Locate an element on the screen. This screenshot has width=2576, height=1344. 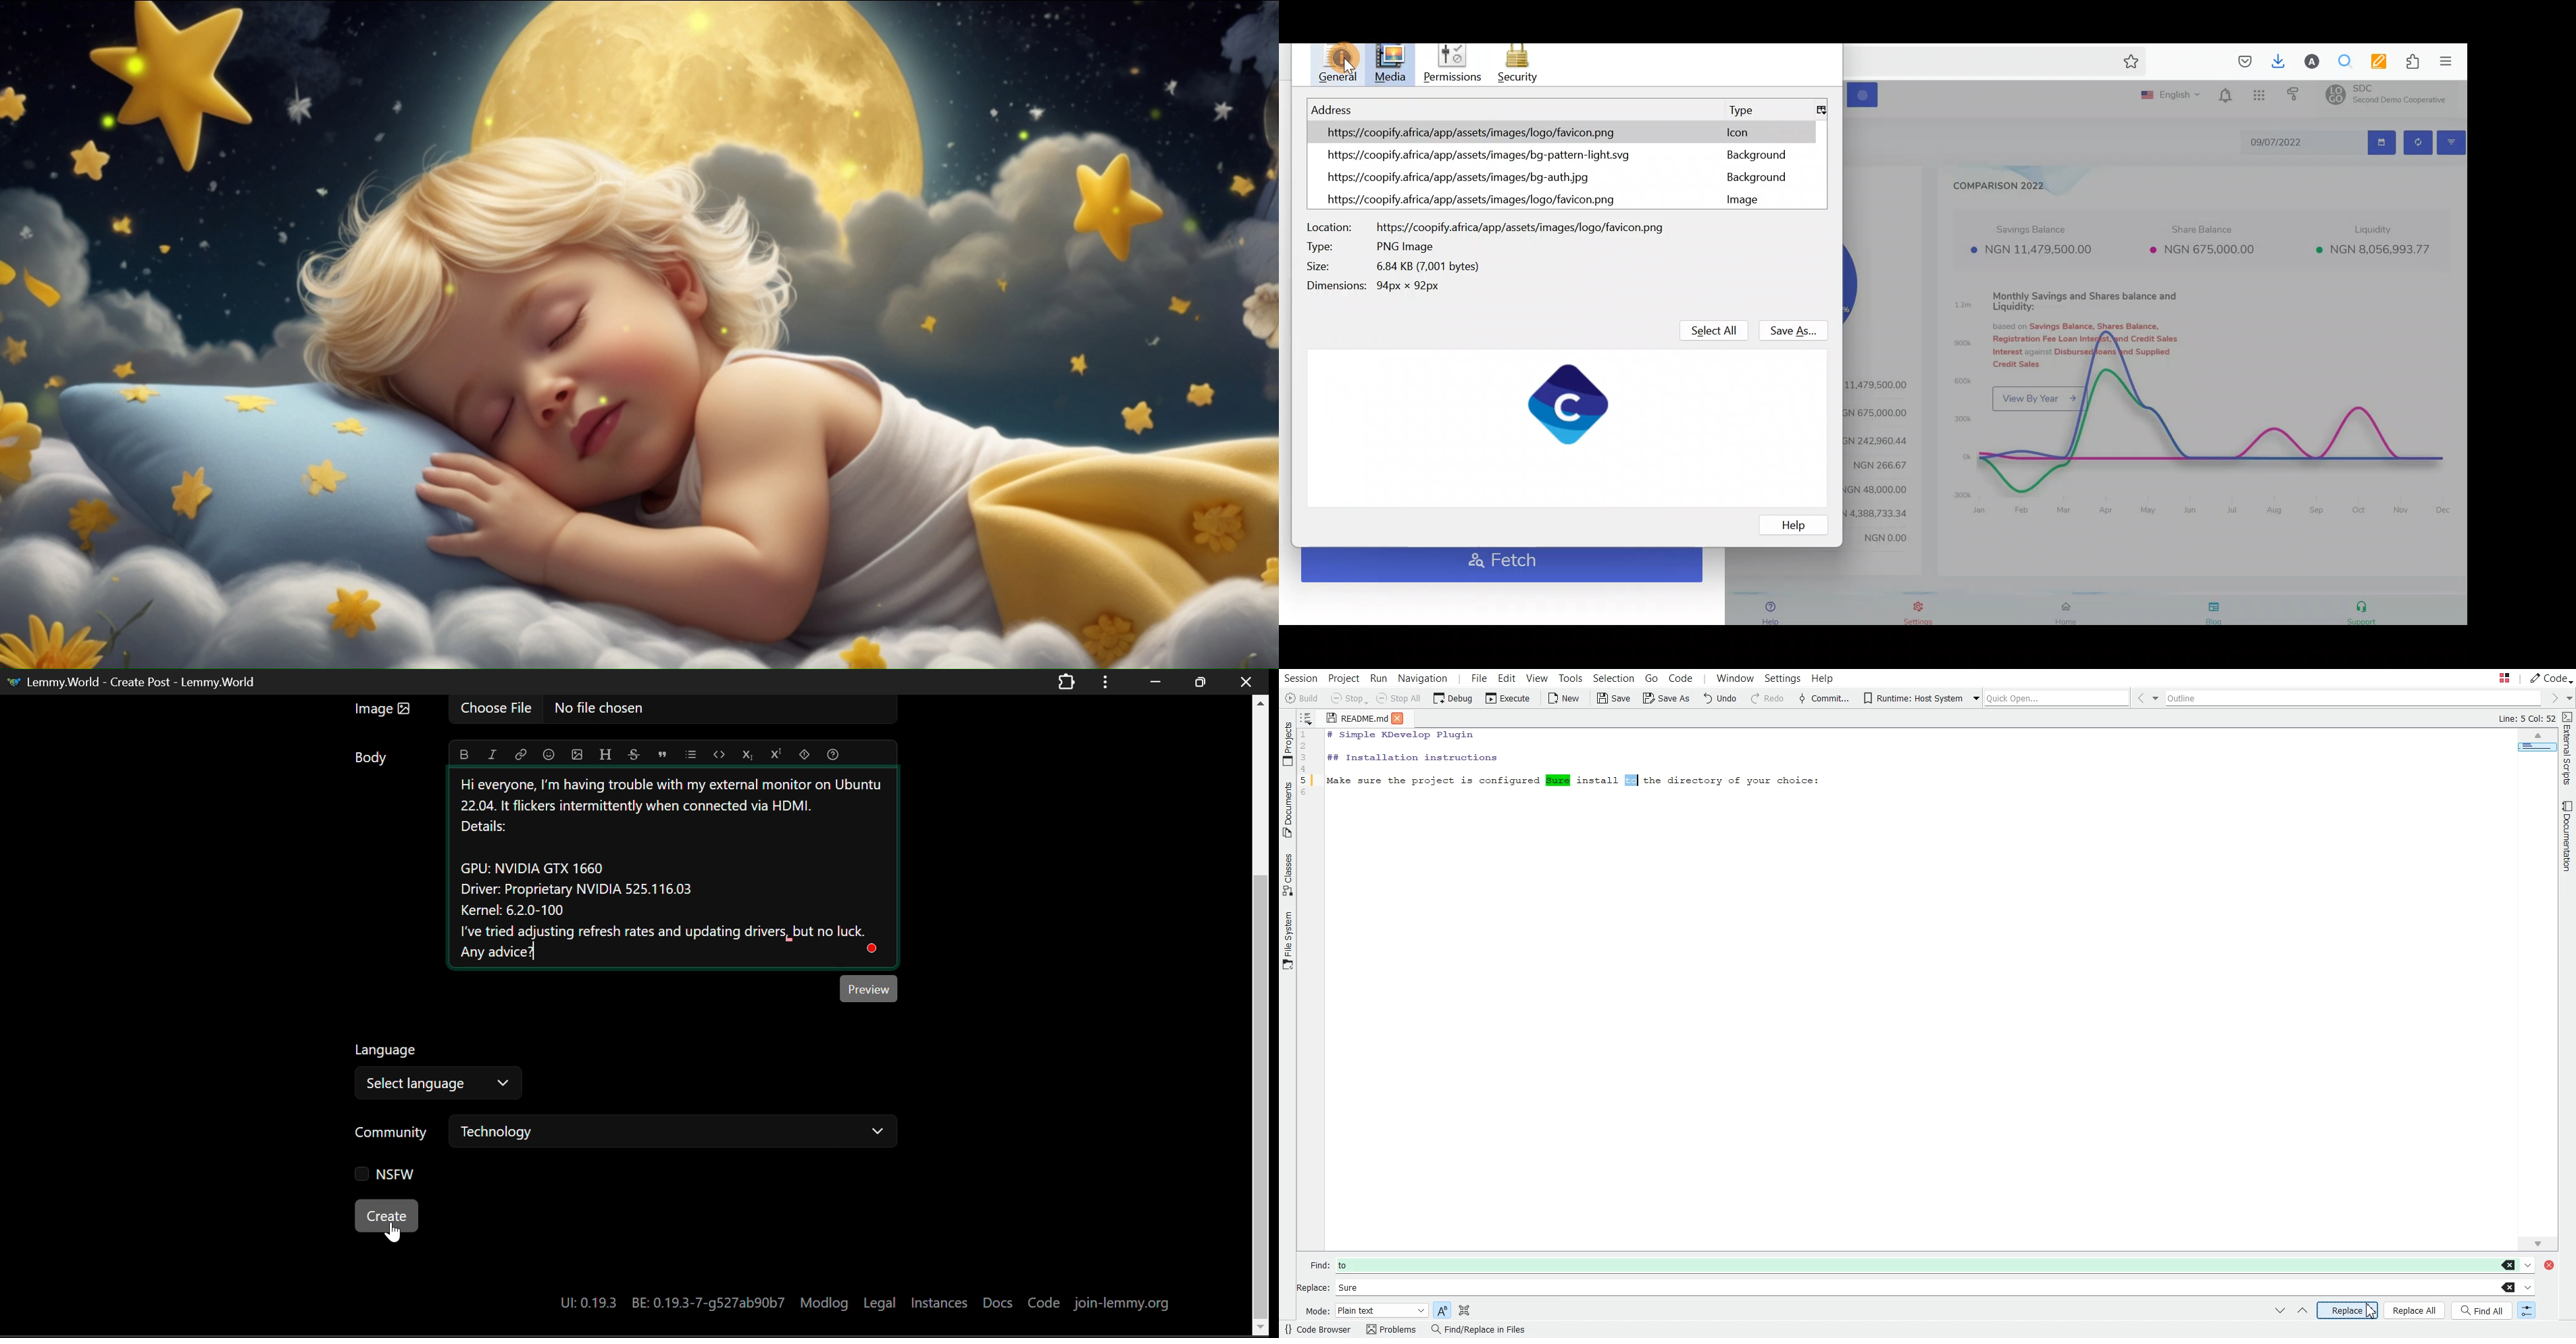
List is located at coordinates (691, 752).